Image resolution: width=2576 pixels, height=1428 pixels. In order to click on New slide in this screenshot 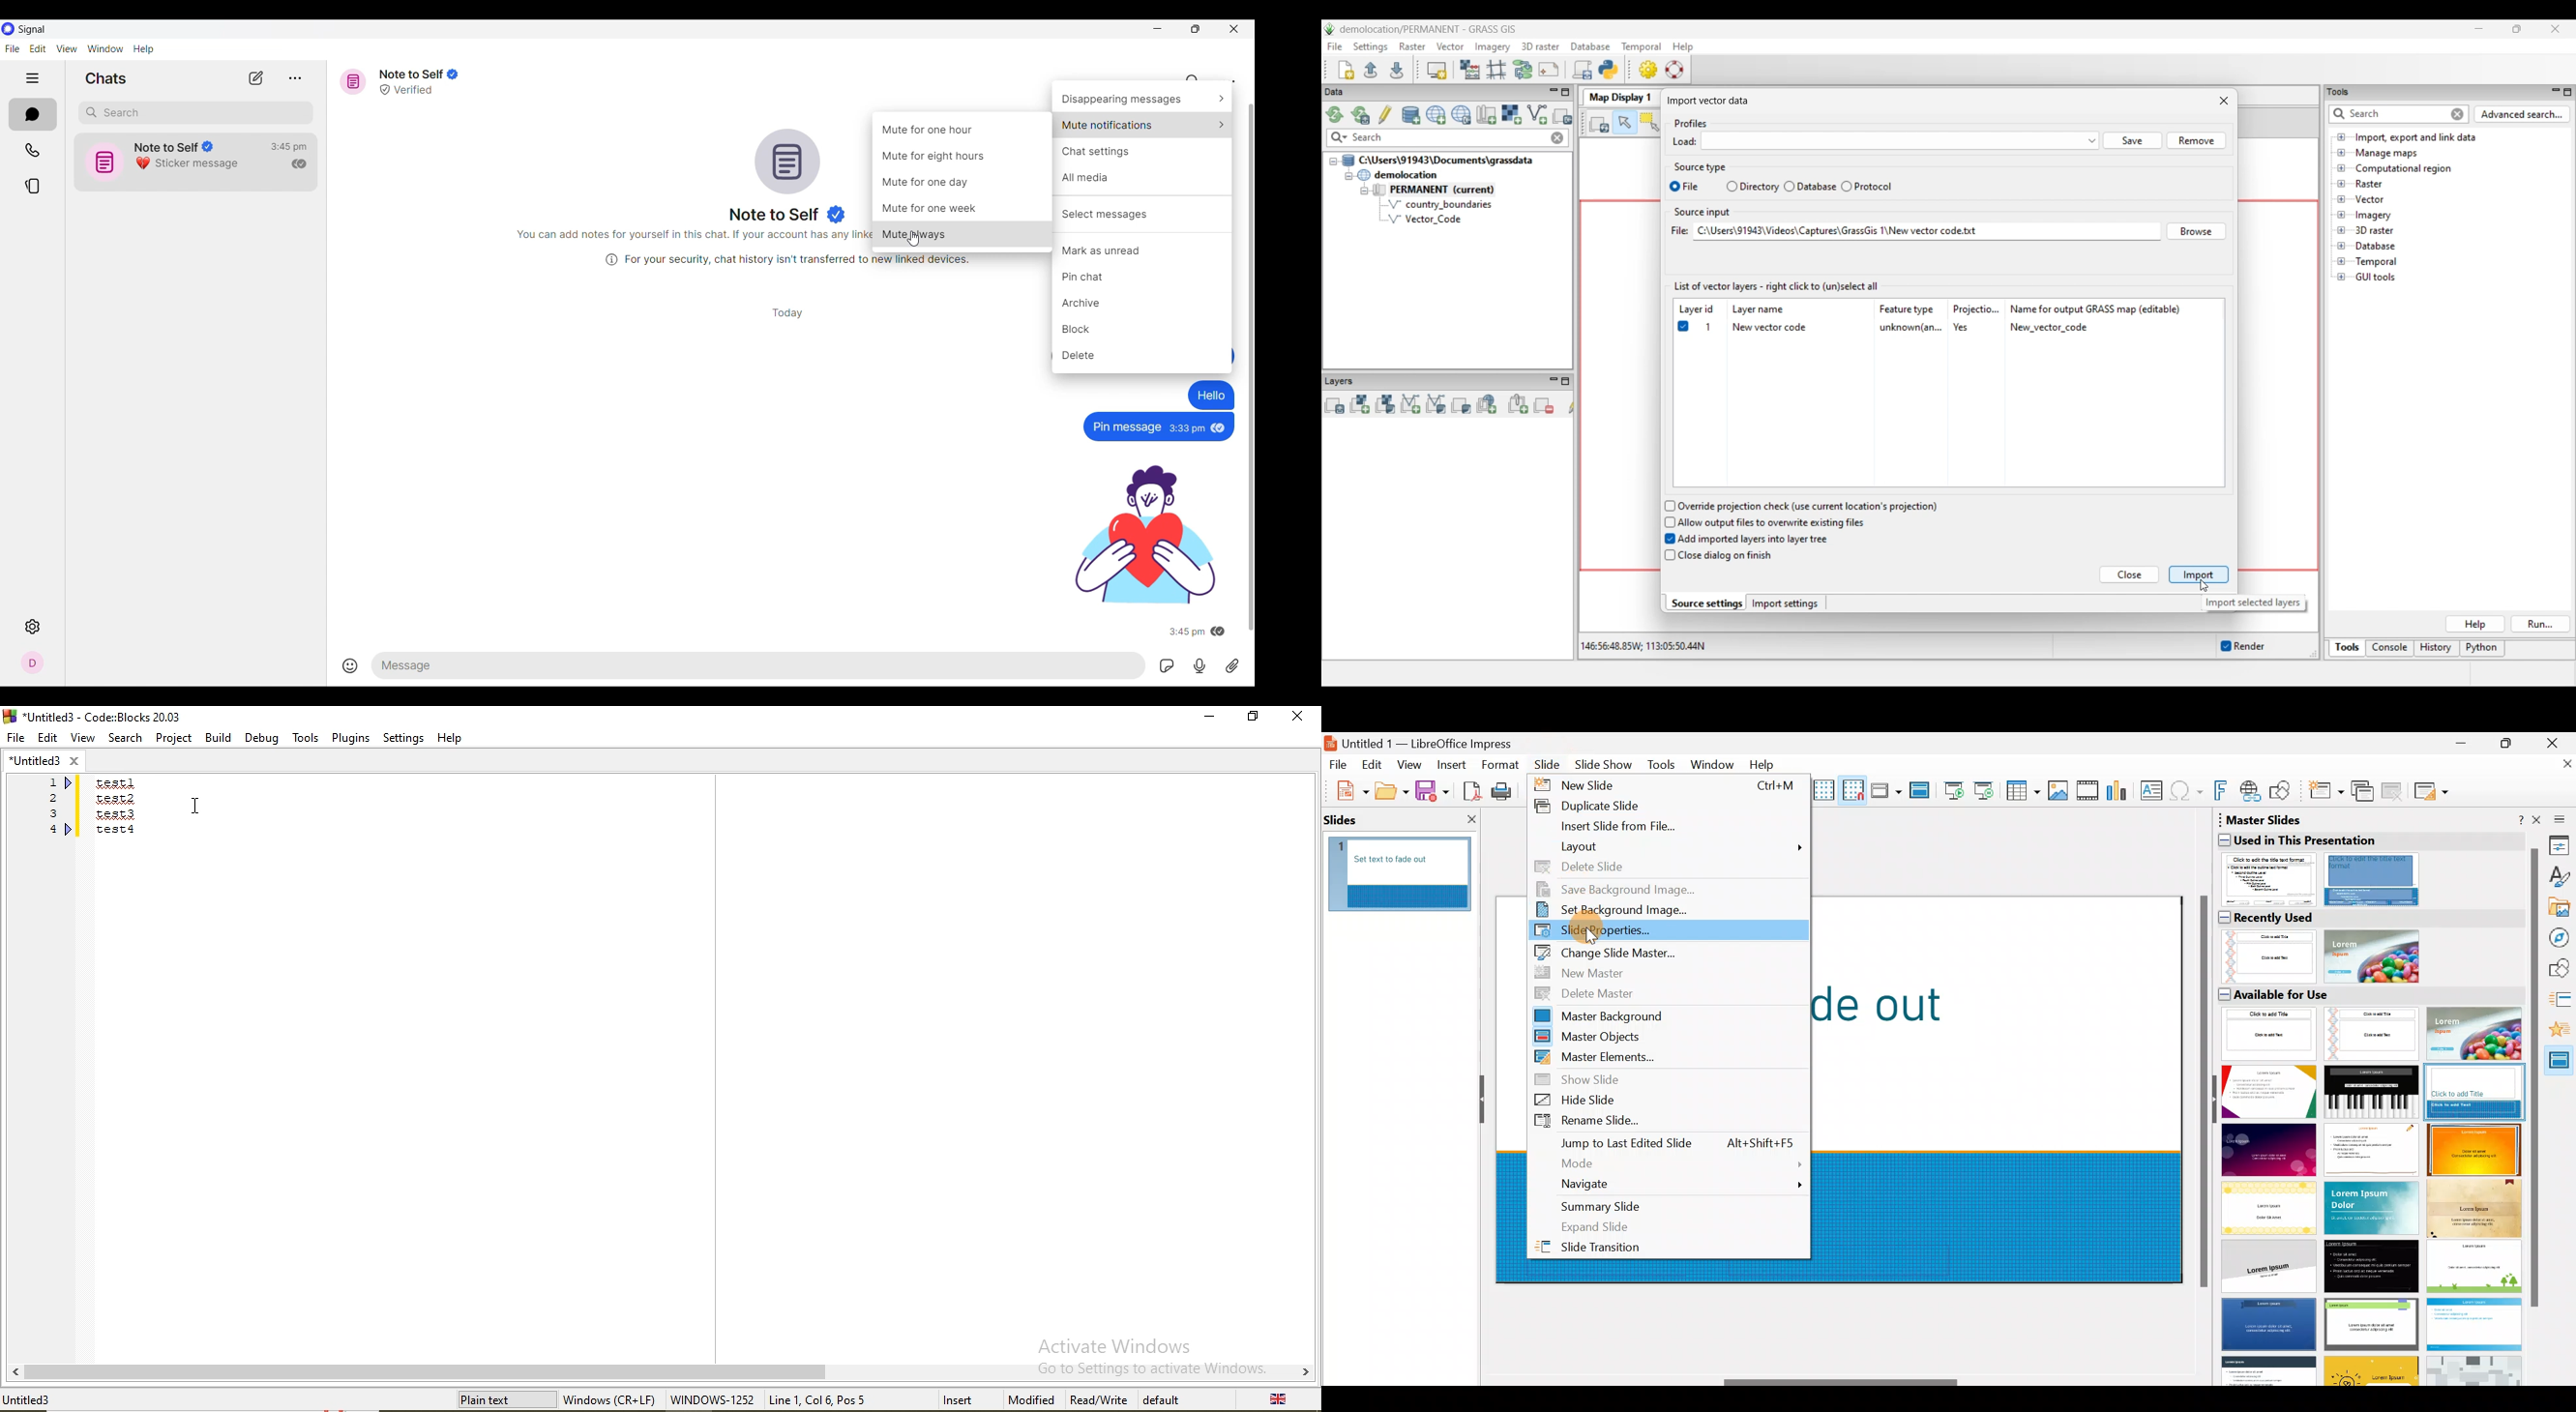, I will do `click(1668, 786)`.